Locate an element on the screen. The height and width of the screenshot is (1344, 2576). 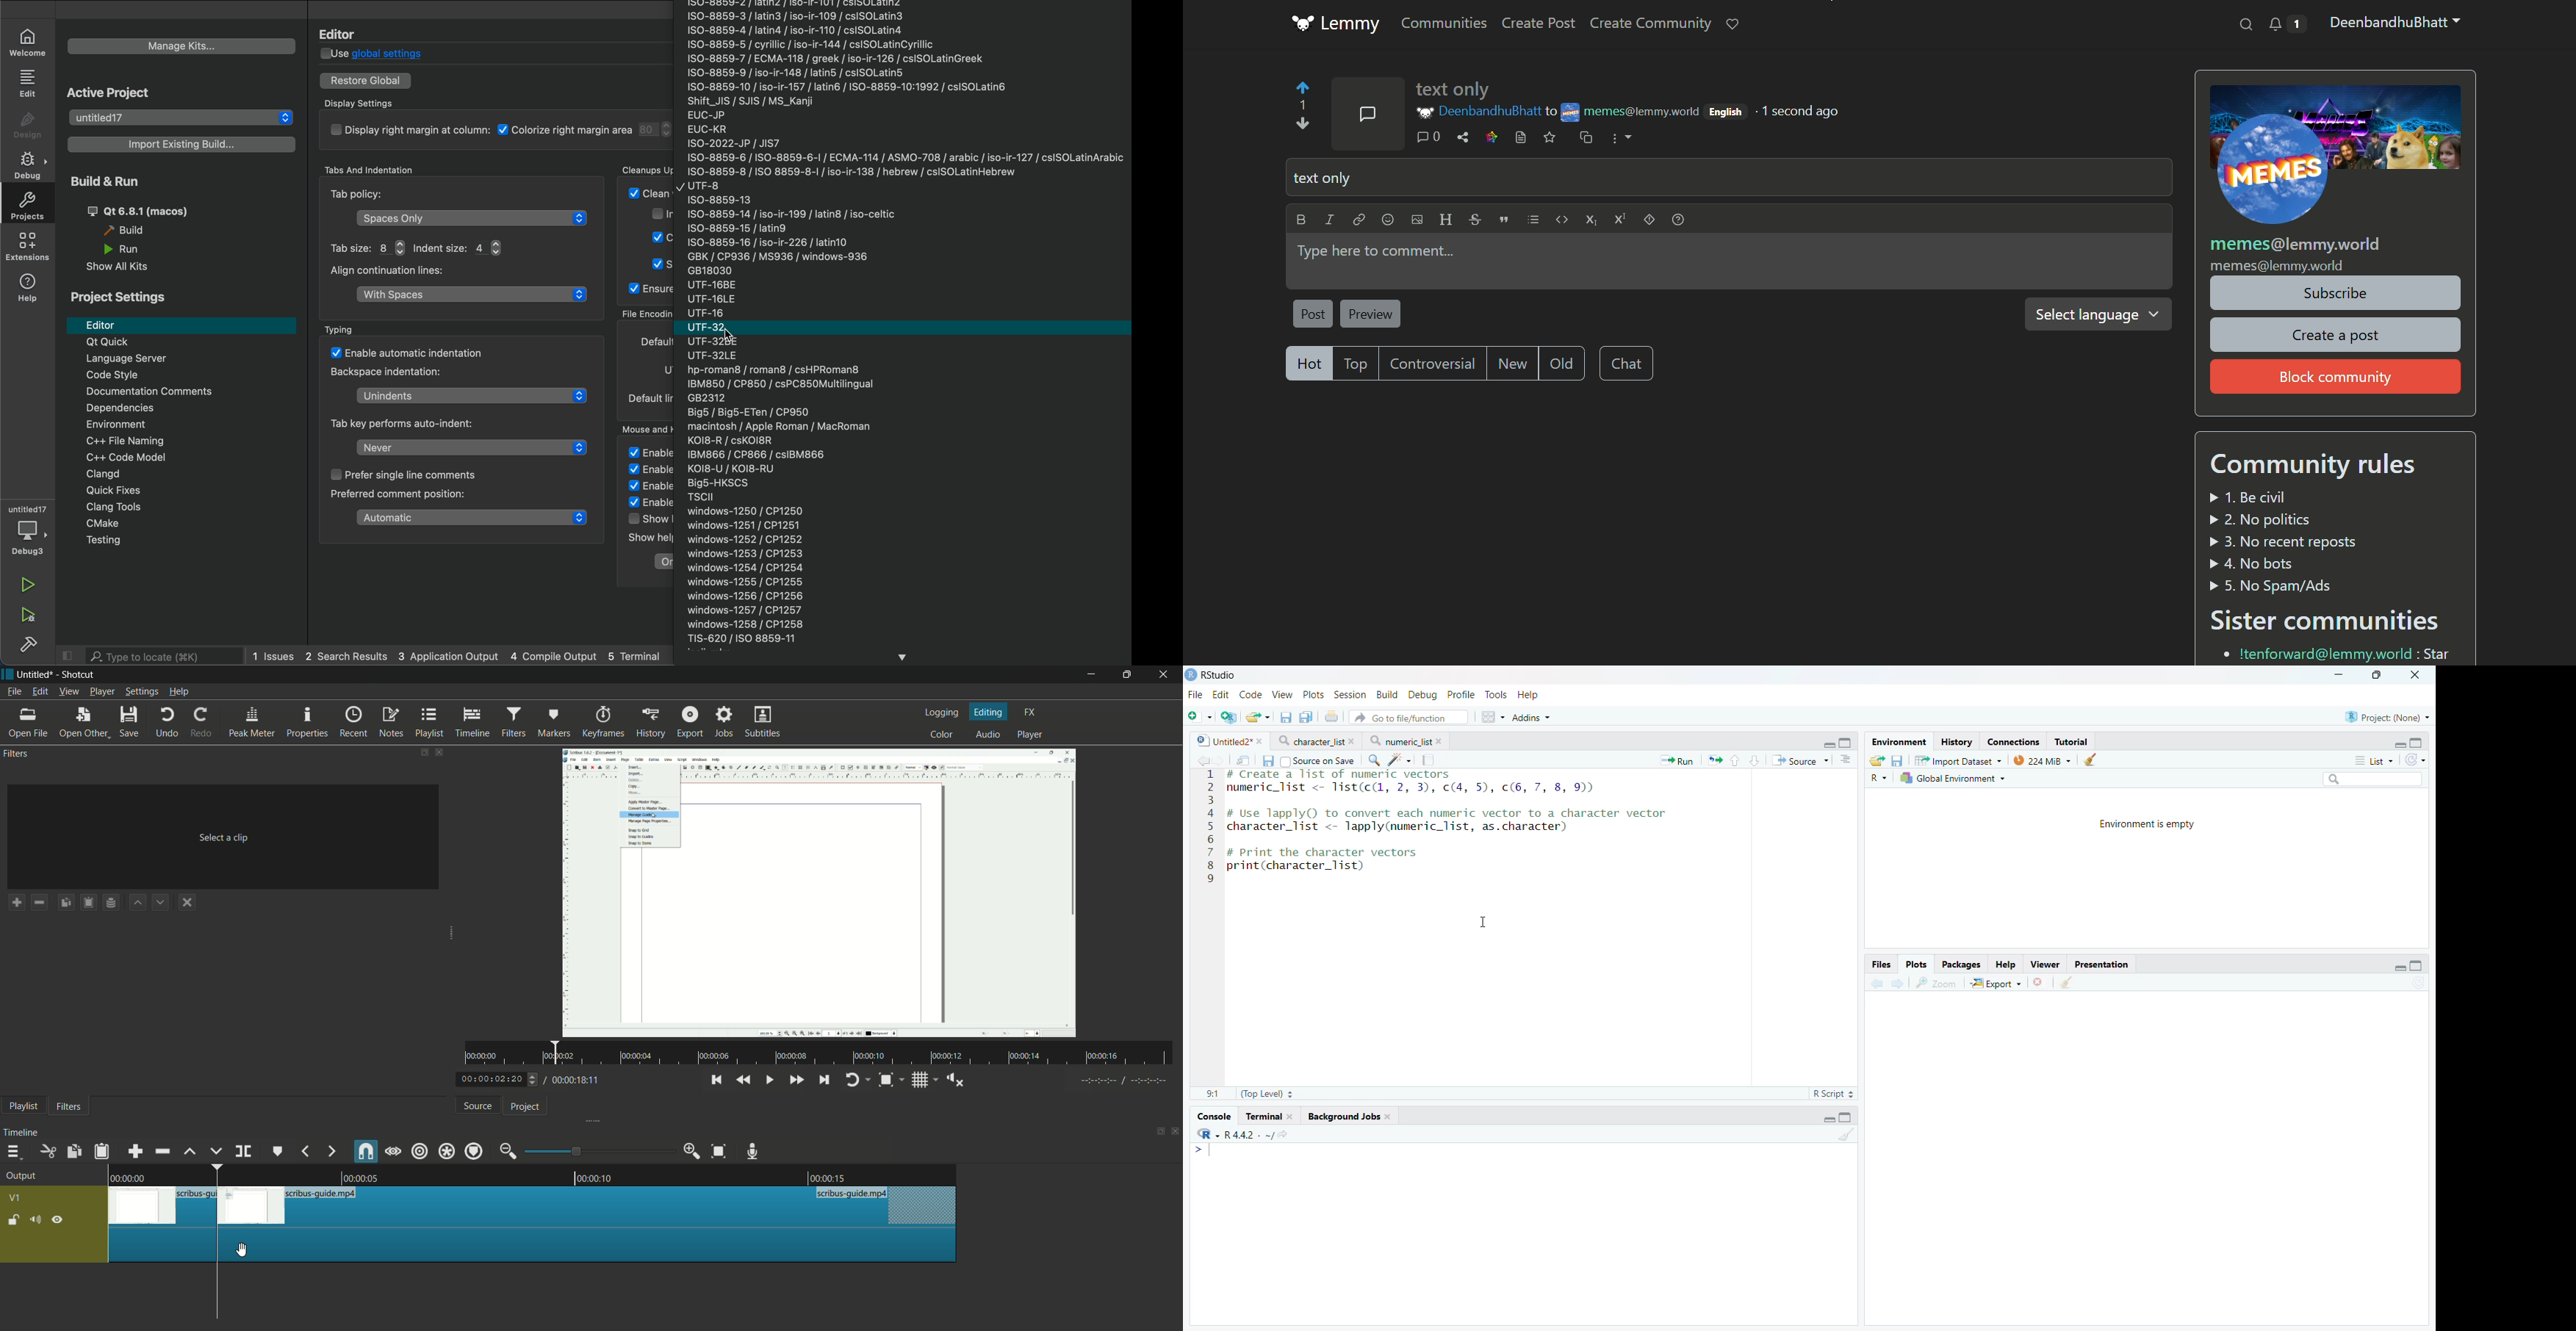
Viewer is located at coordinates (2045, 964).